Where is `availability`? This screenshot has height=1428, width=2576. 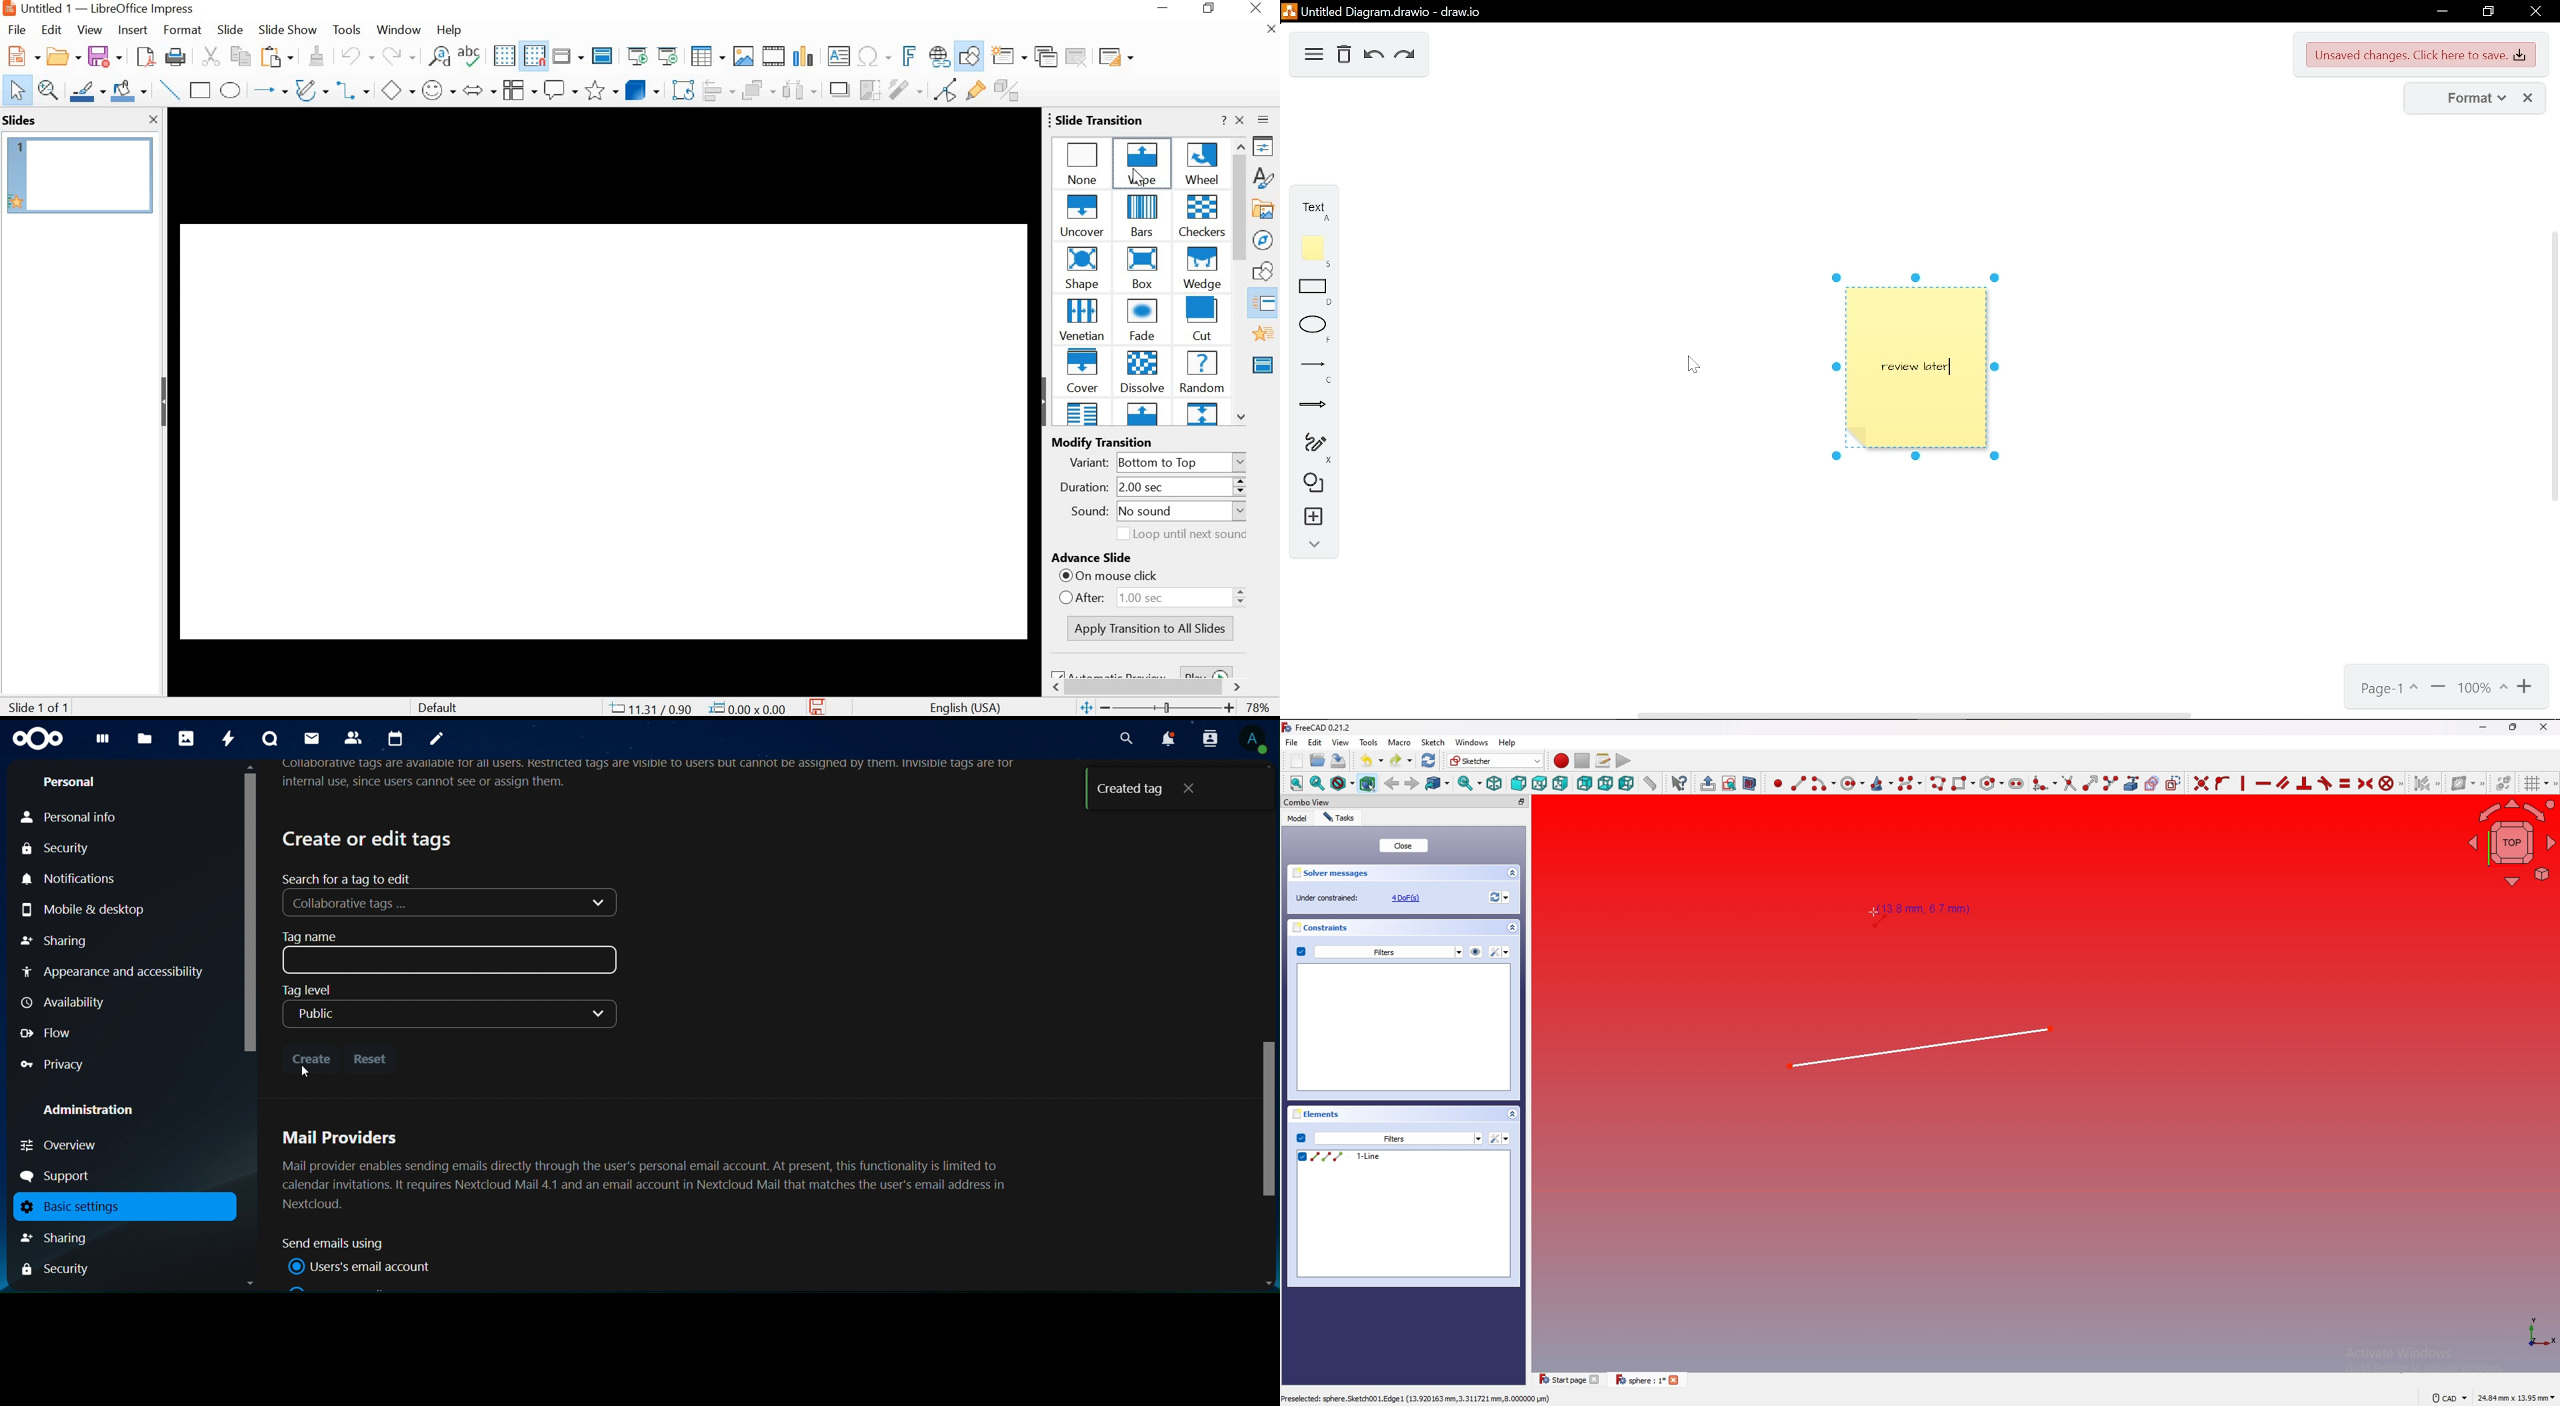 availability is located at coordinates (67, 1003).